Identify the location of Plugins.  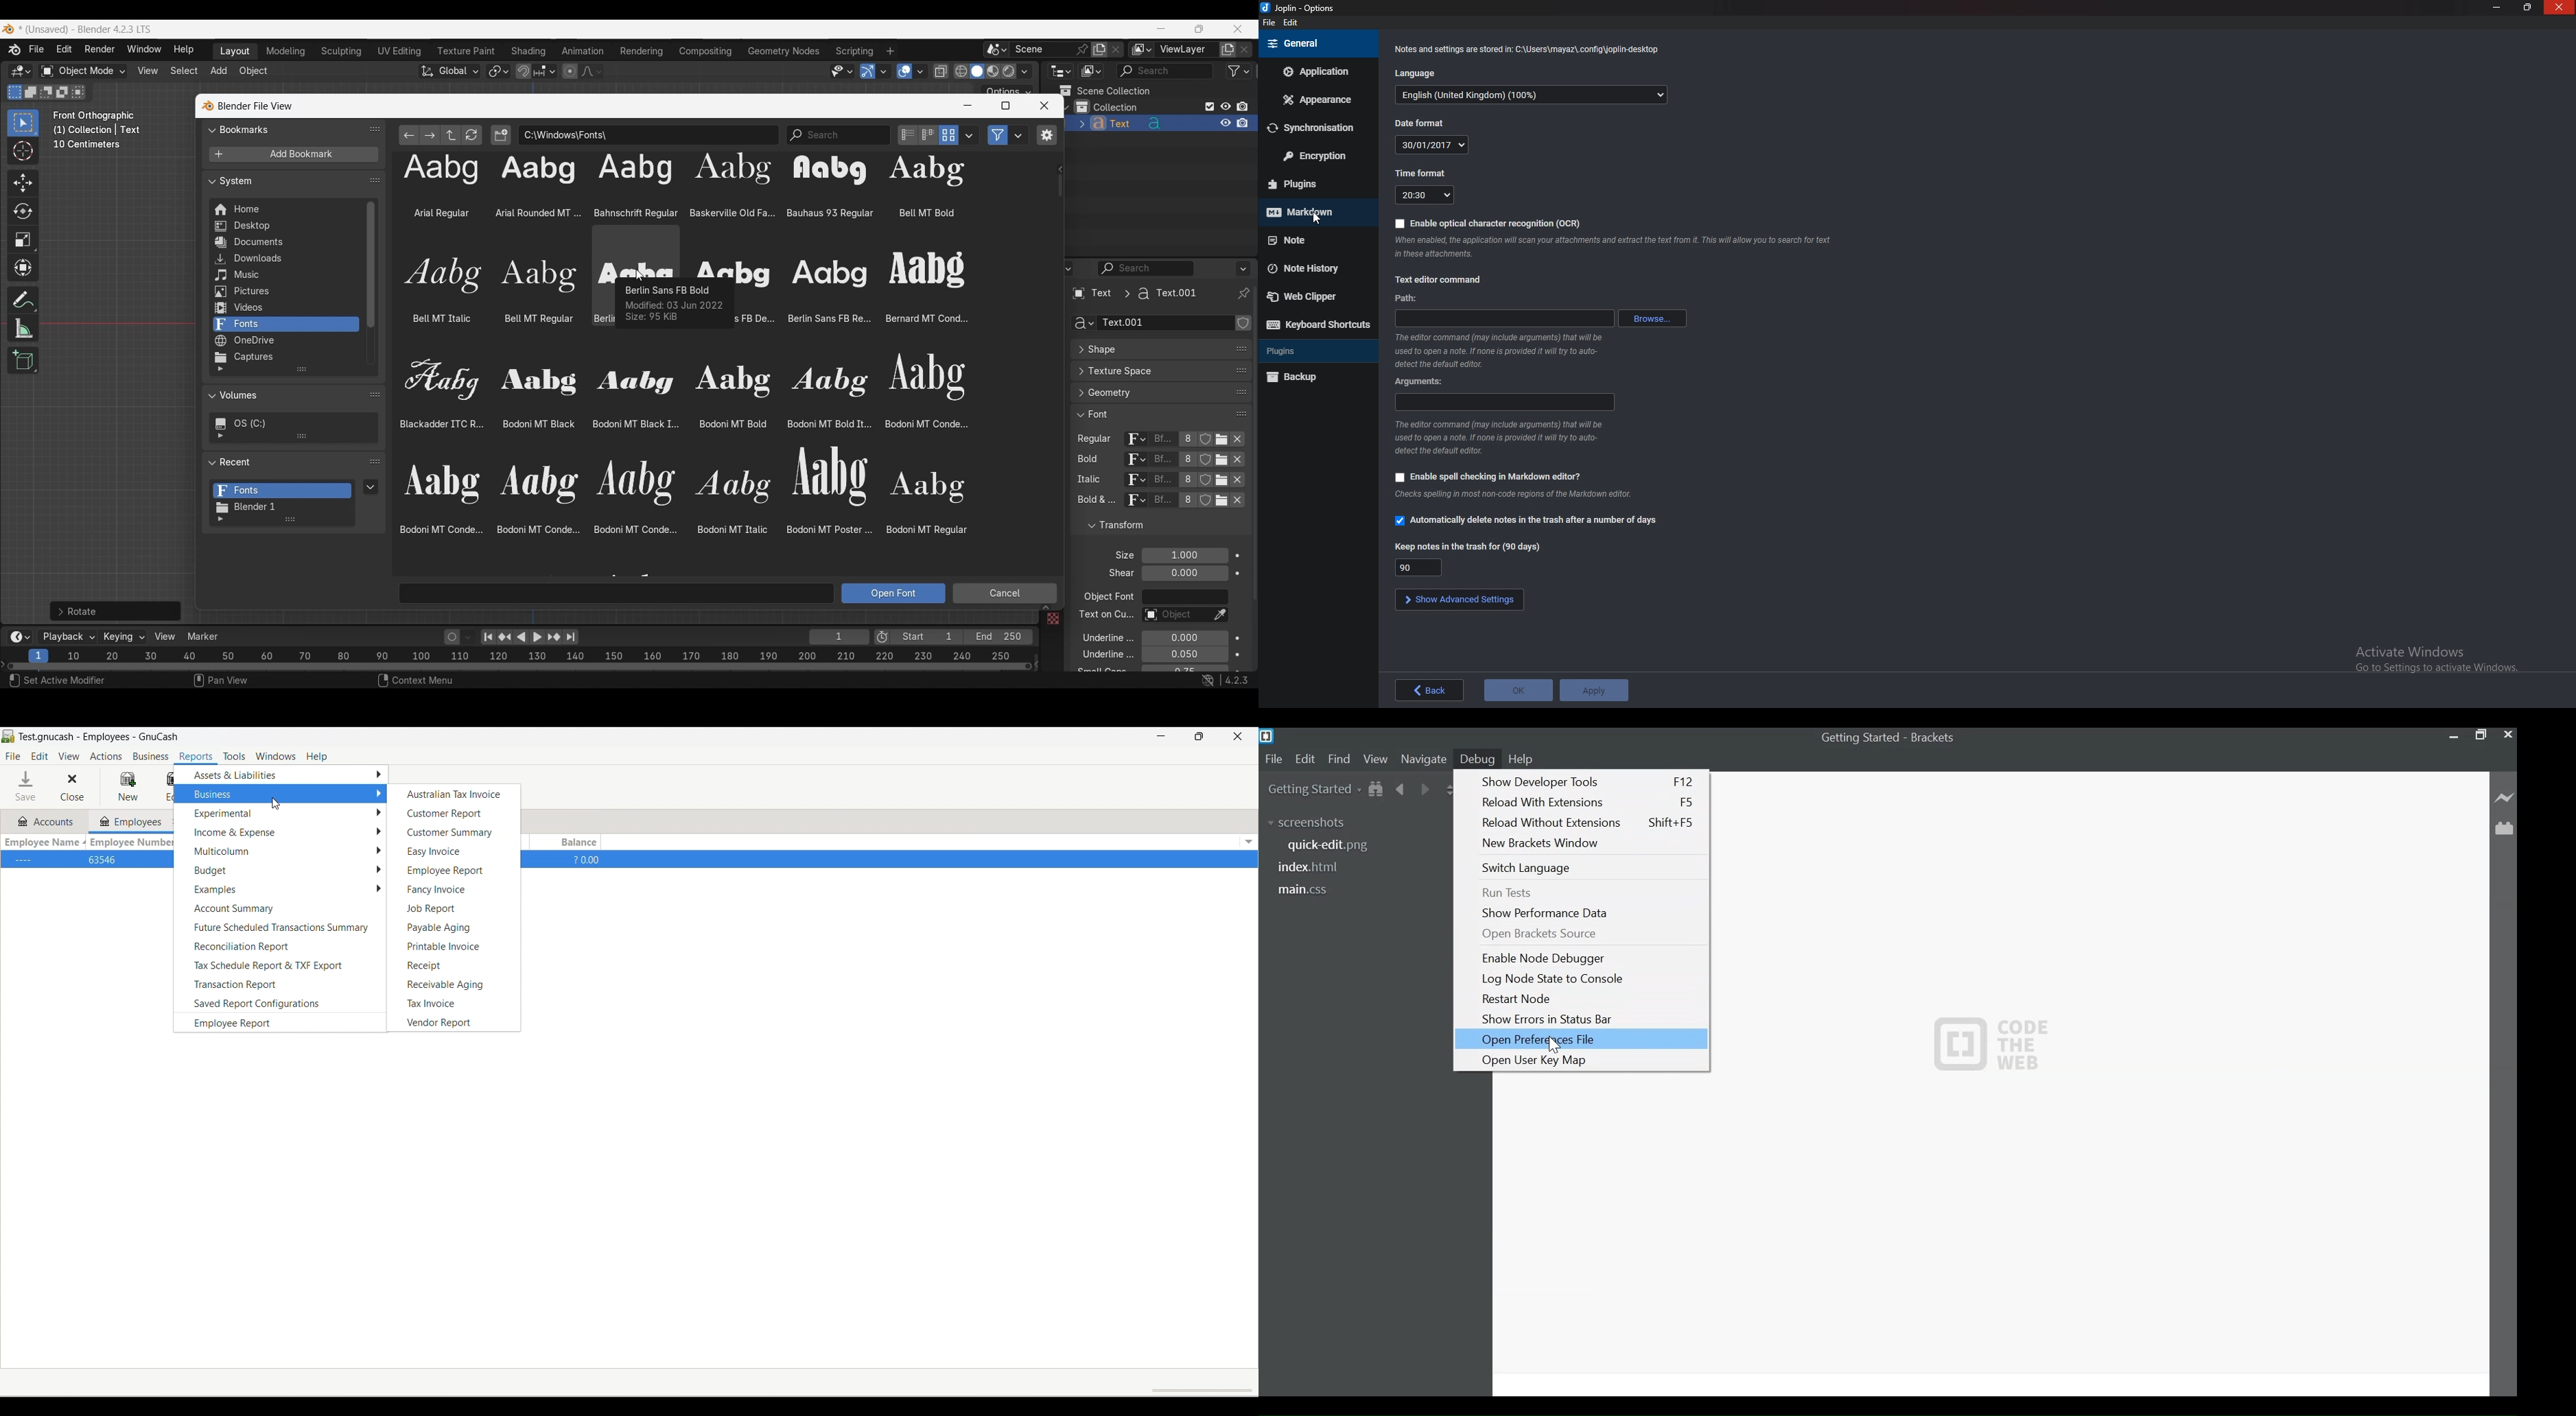
(1315, 351).